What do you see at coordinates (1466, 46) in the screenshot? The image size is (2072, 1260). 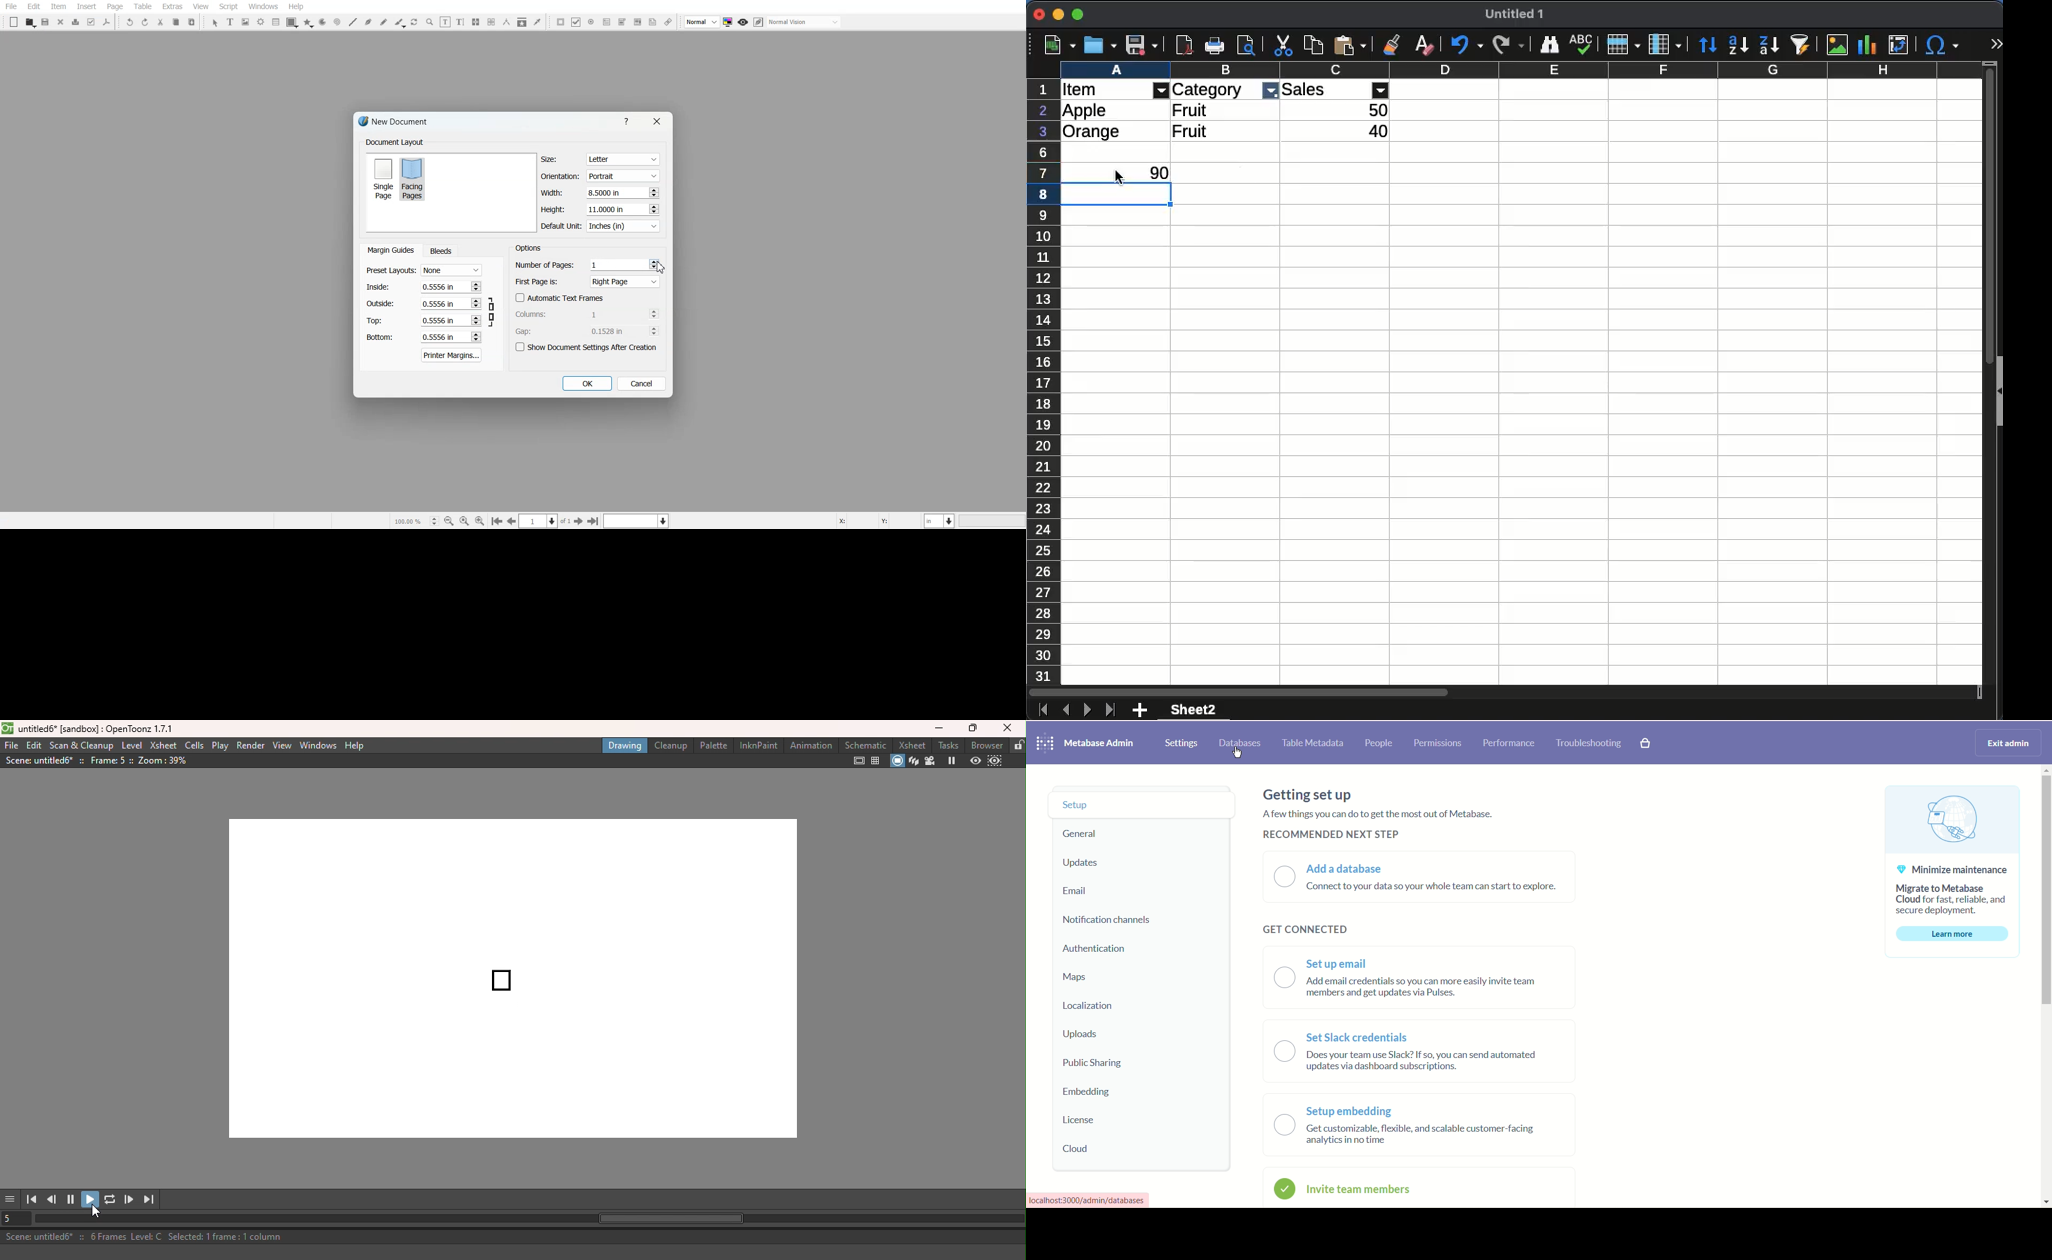 I see `undo` at bounding box center [1466, 46].